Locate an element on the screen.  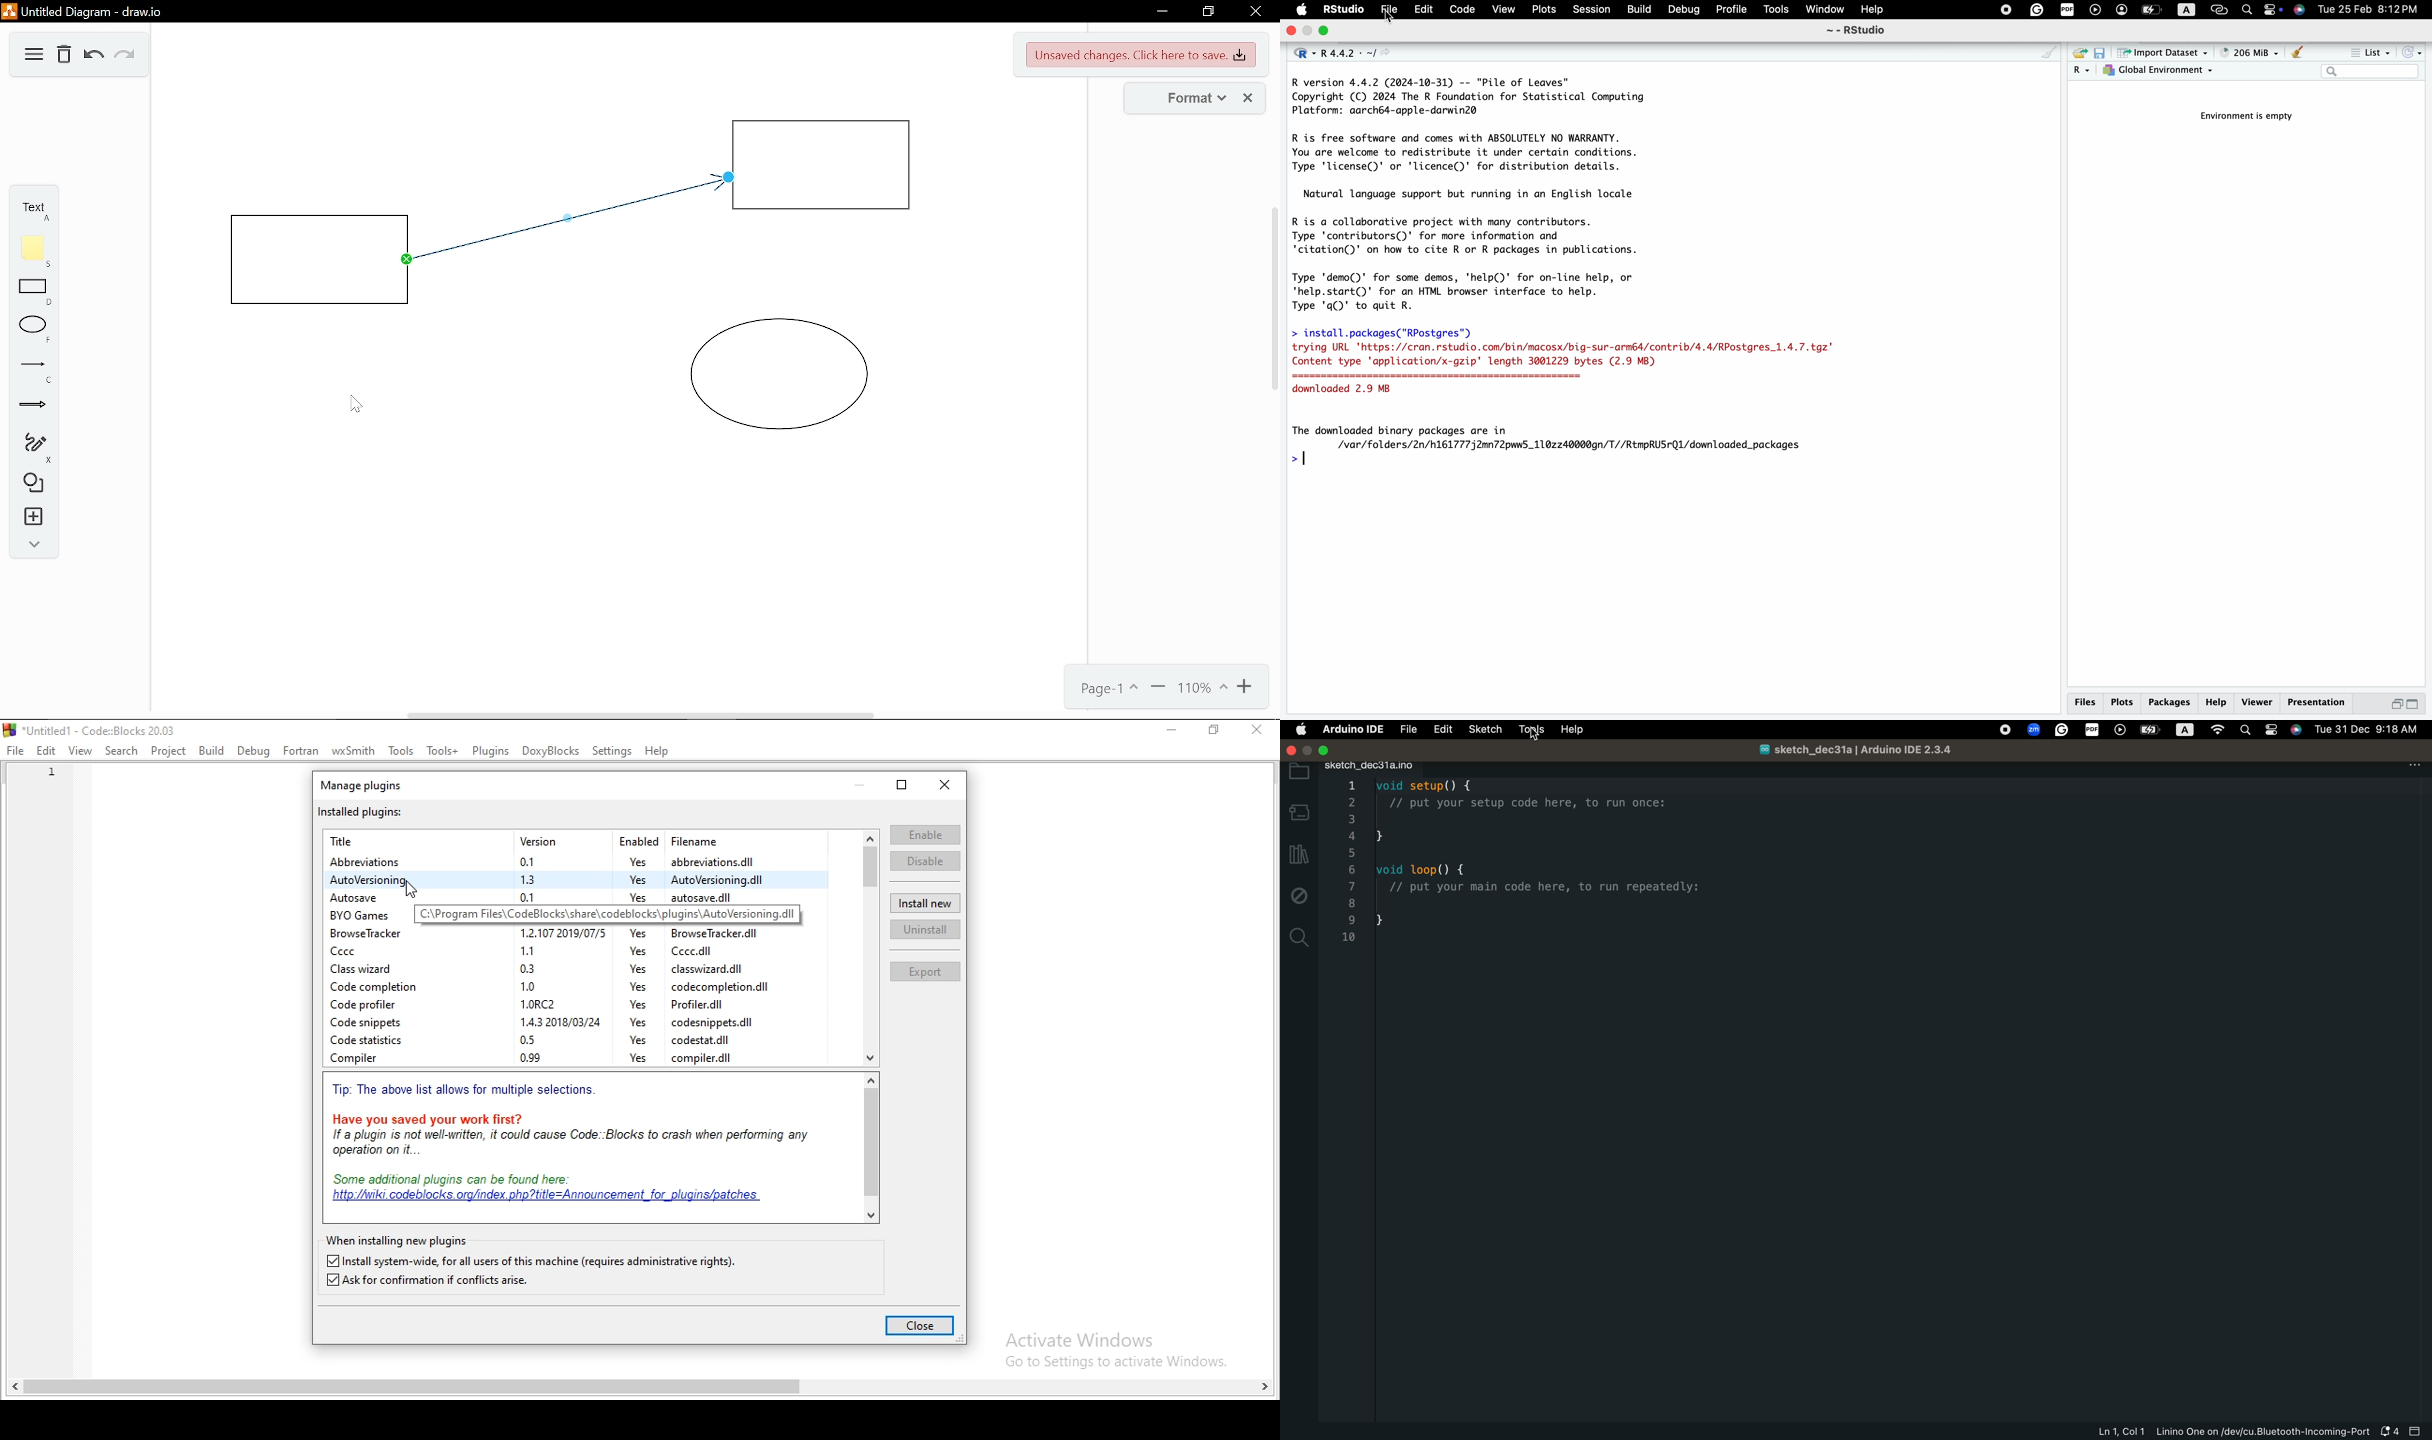
search field is located at coordinates (2370, 72).